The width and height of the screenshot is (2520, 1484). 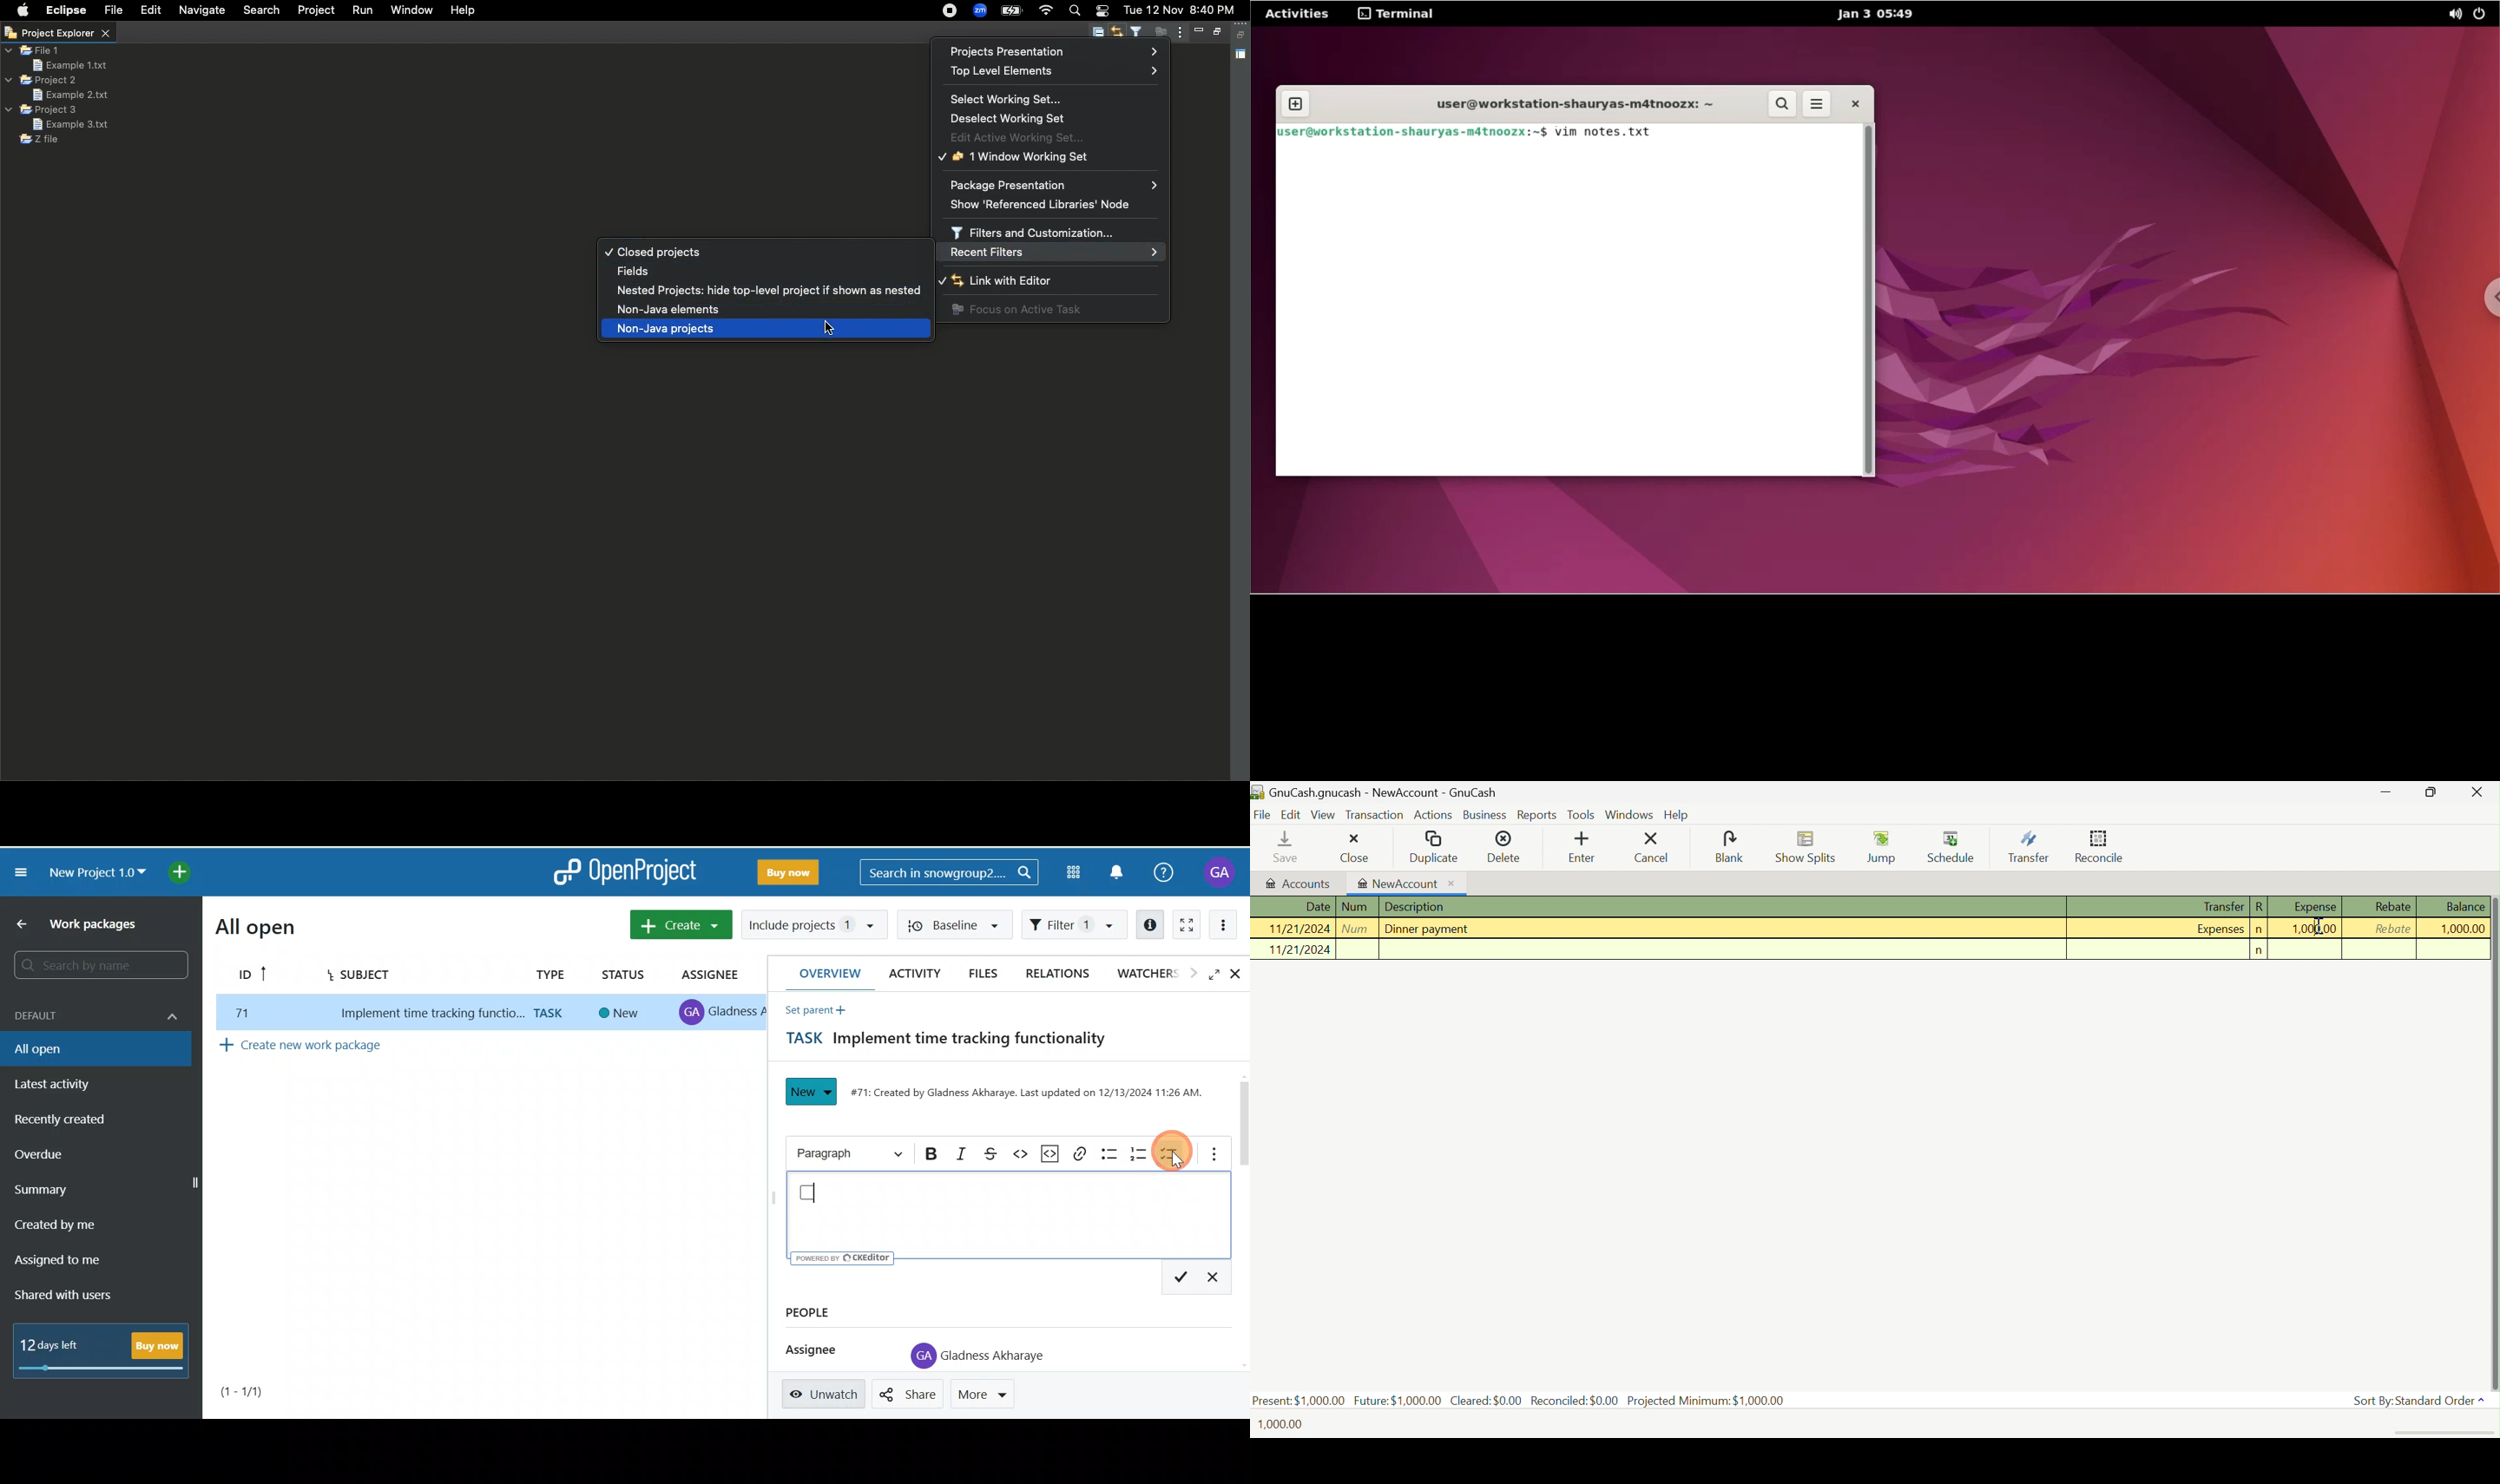 I want to click on Blank, so click(x=1730, y=846).